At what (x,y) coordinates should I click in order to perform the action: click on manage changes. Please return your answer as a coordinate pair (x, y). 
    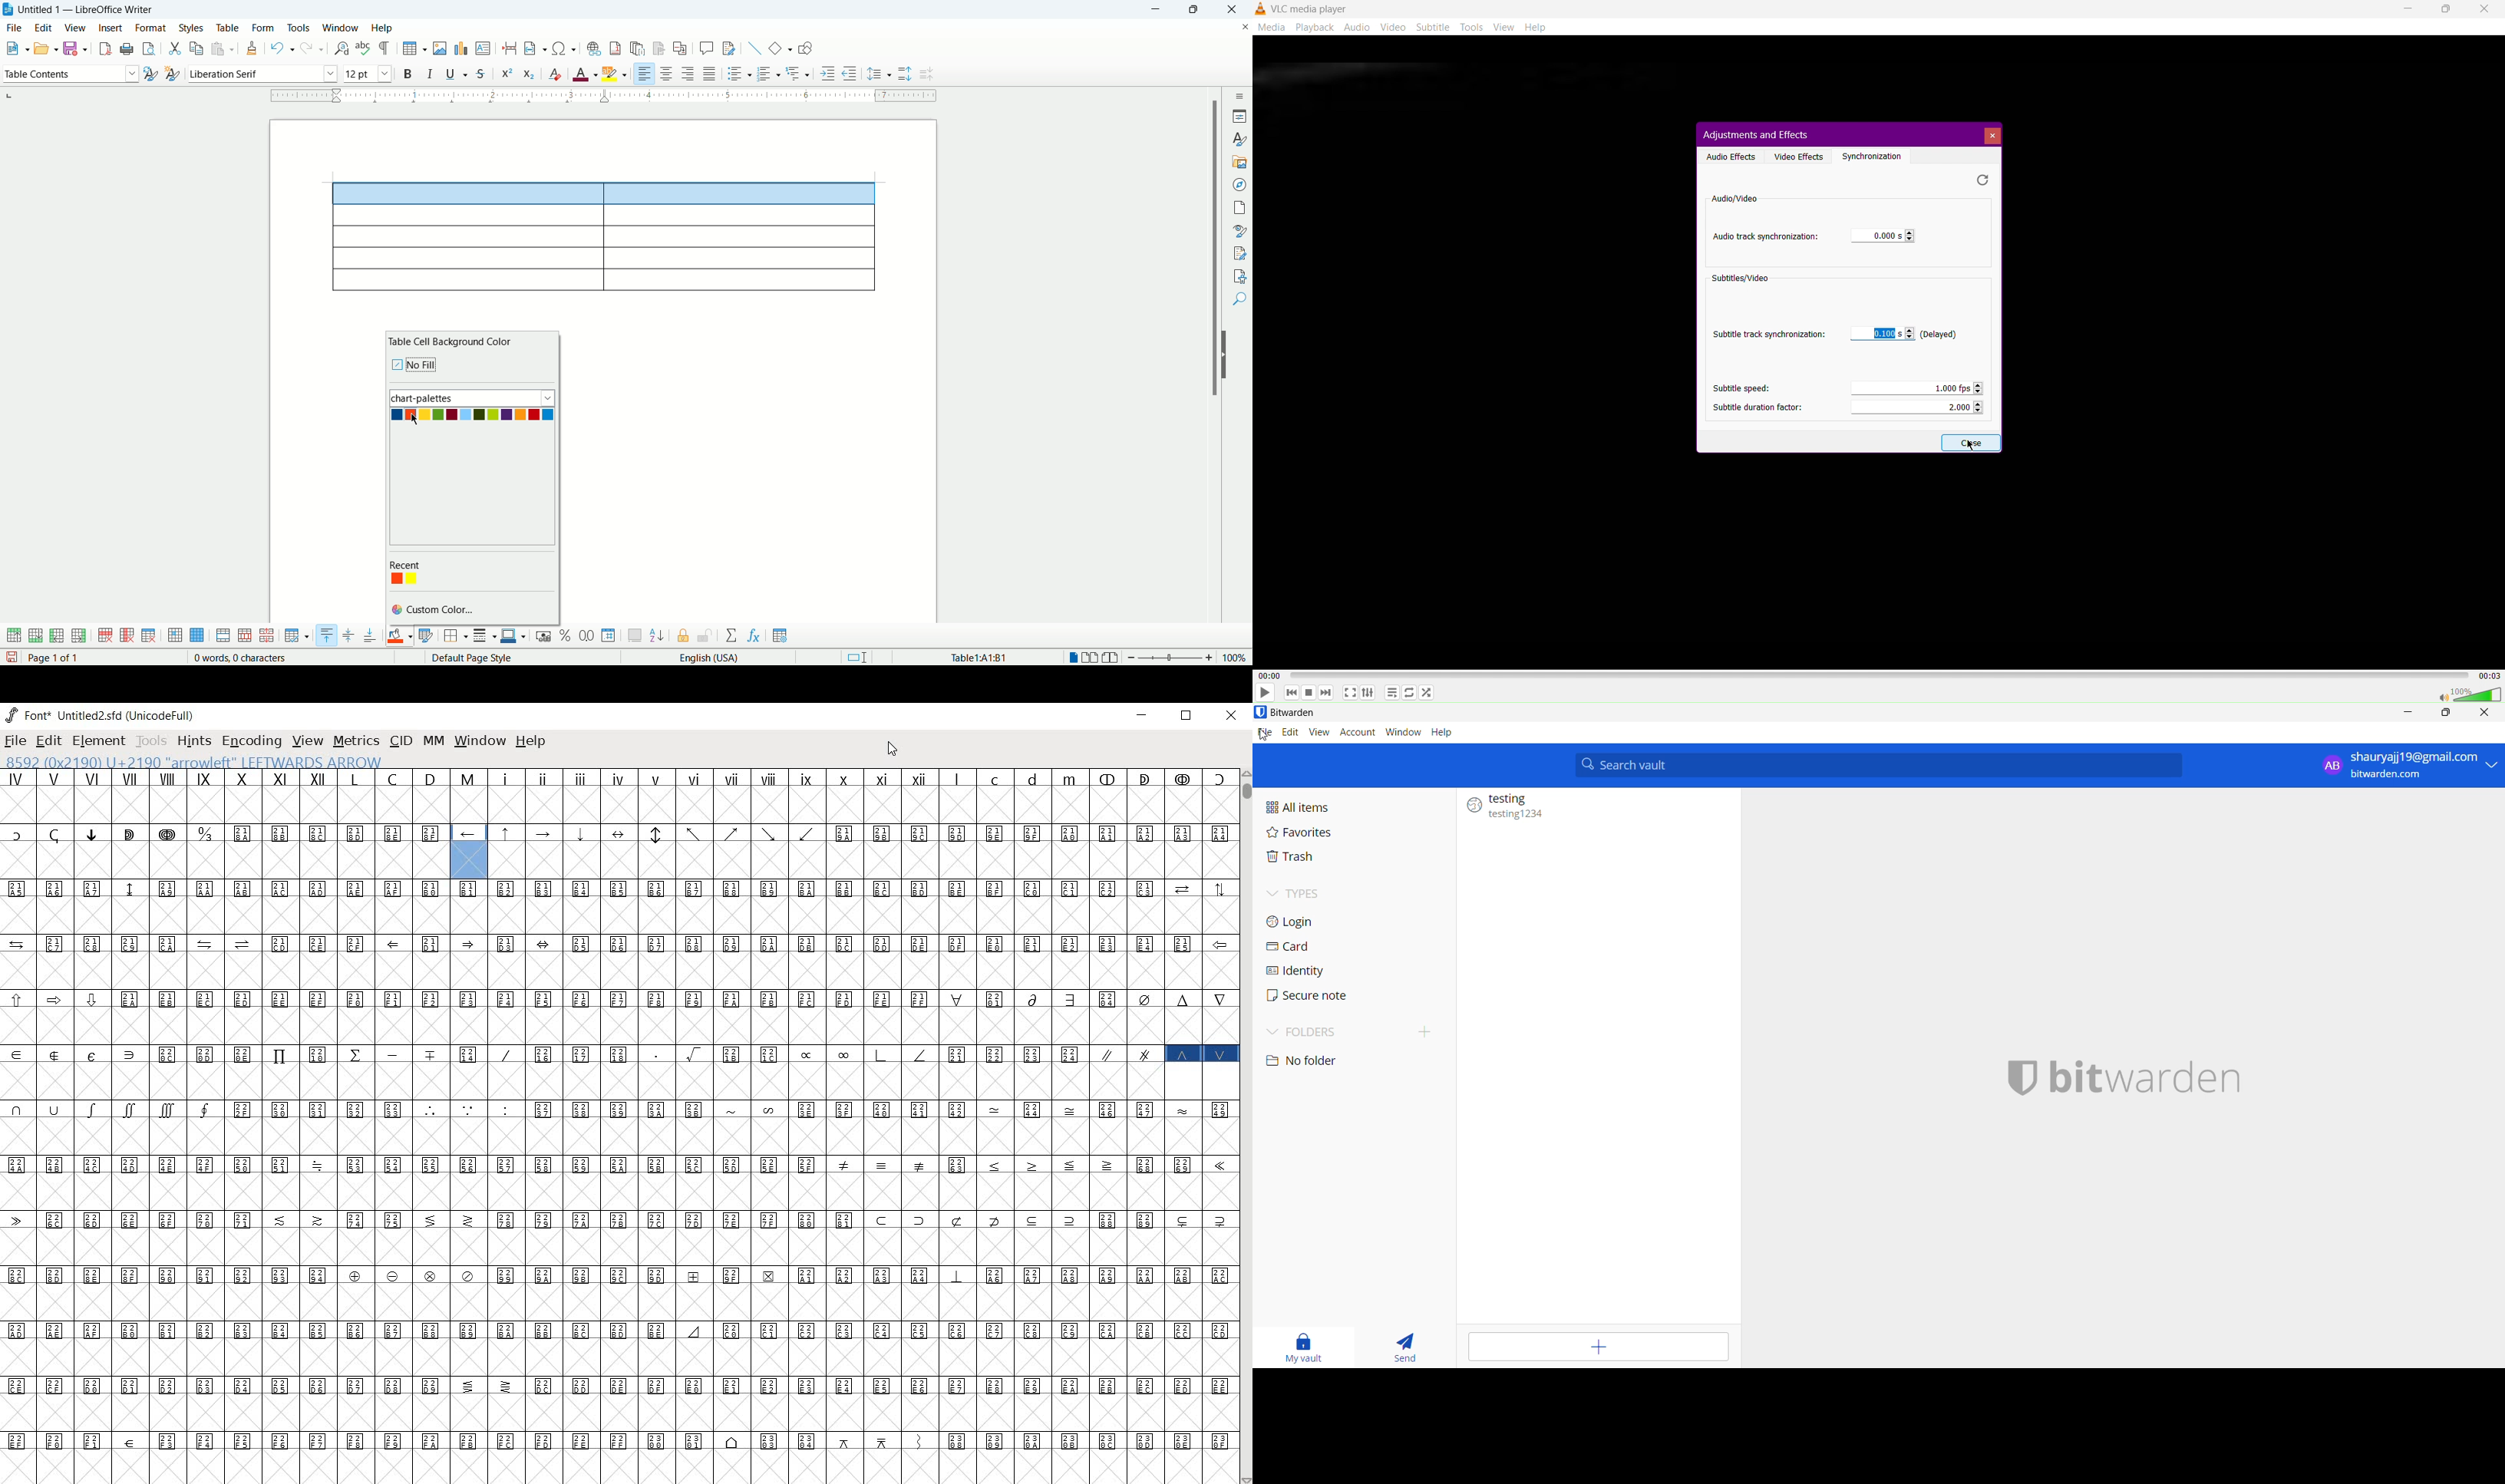
    Looking at the image, I should click on (1239, 252).